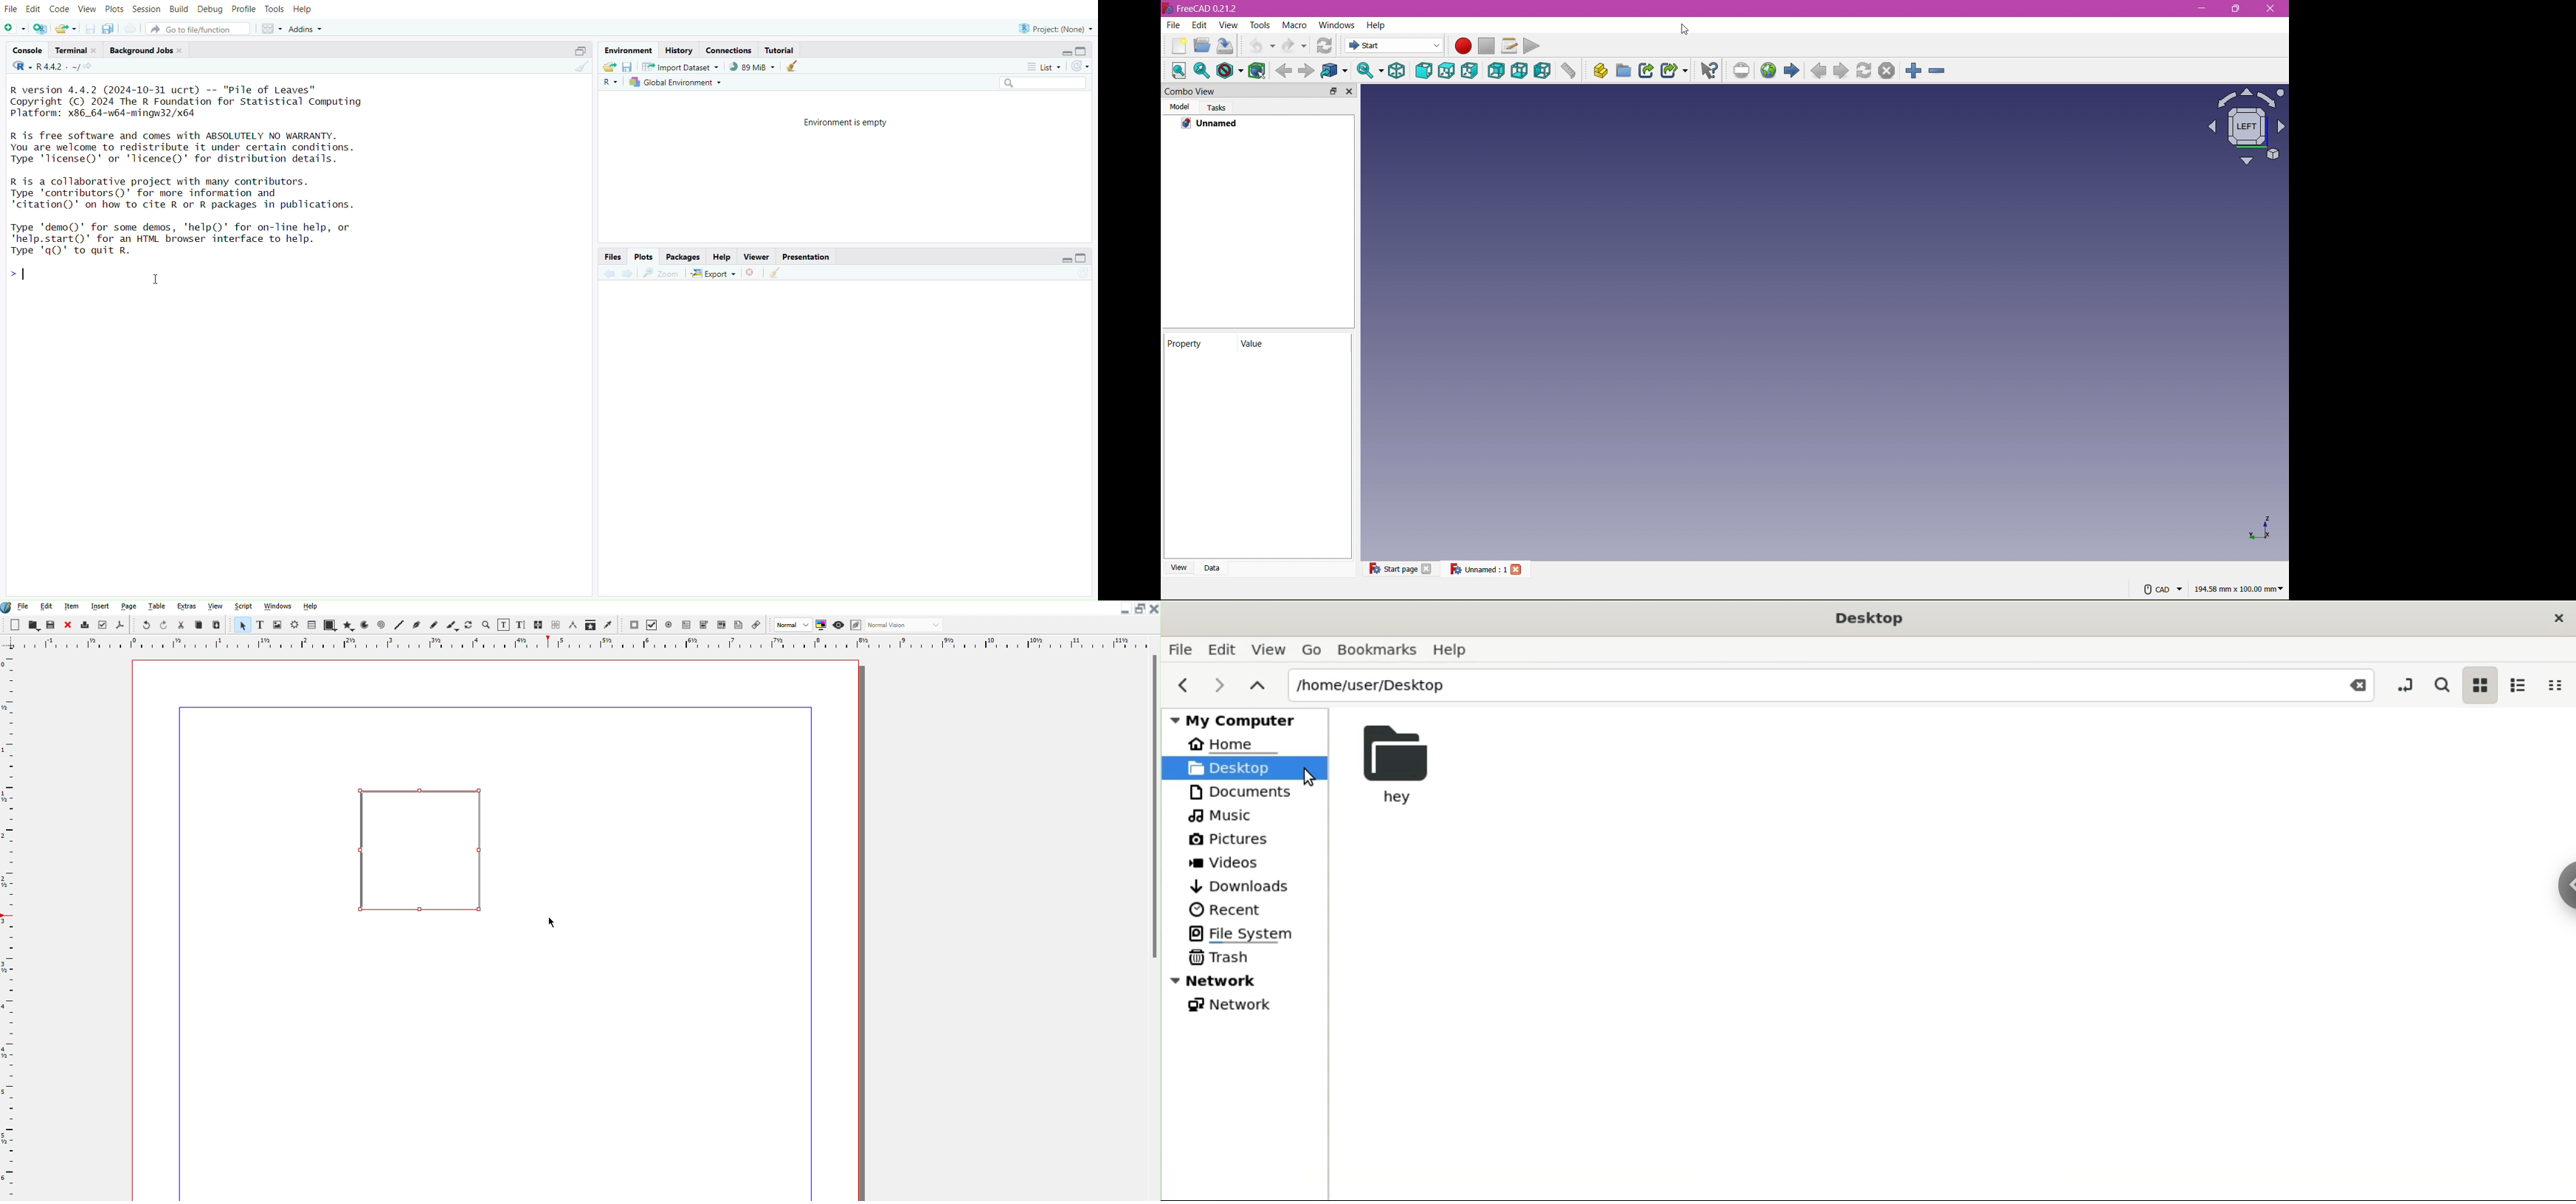  I want to click on Load workspace, so click(610, 67).